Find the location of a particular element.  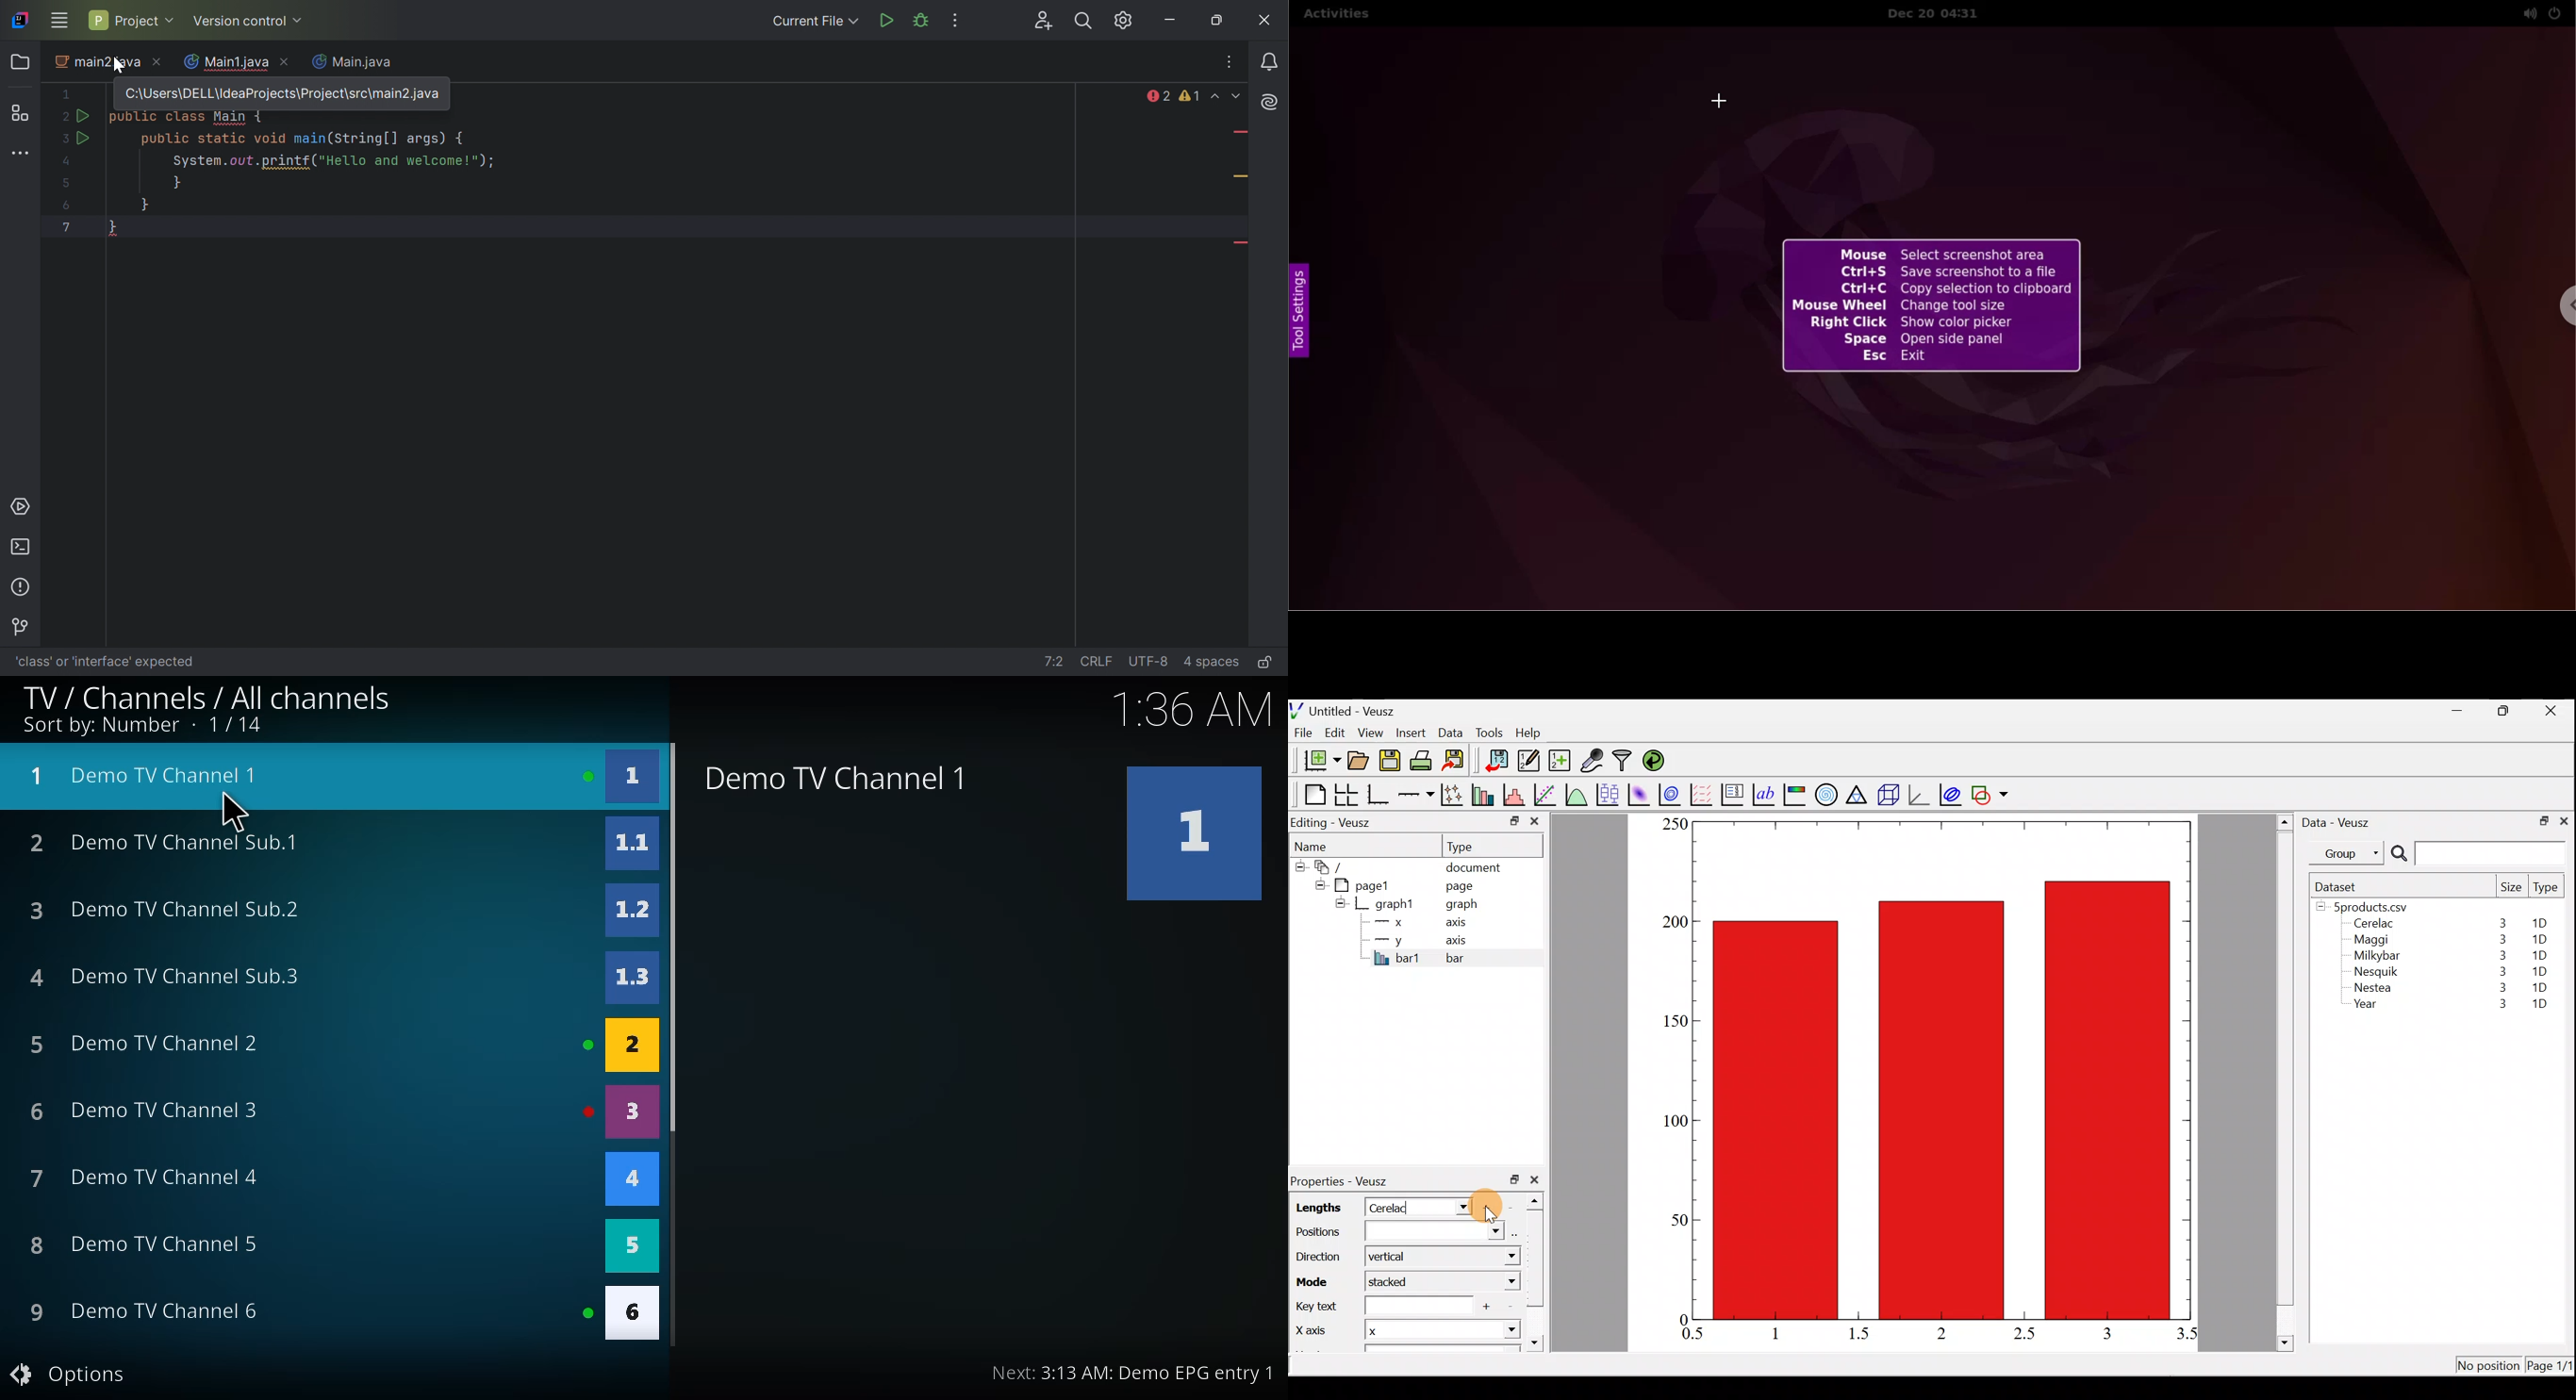

minimize is located at coordinates (2464, 709).